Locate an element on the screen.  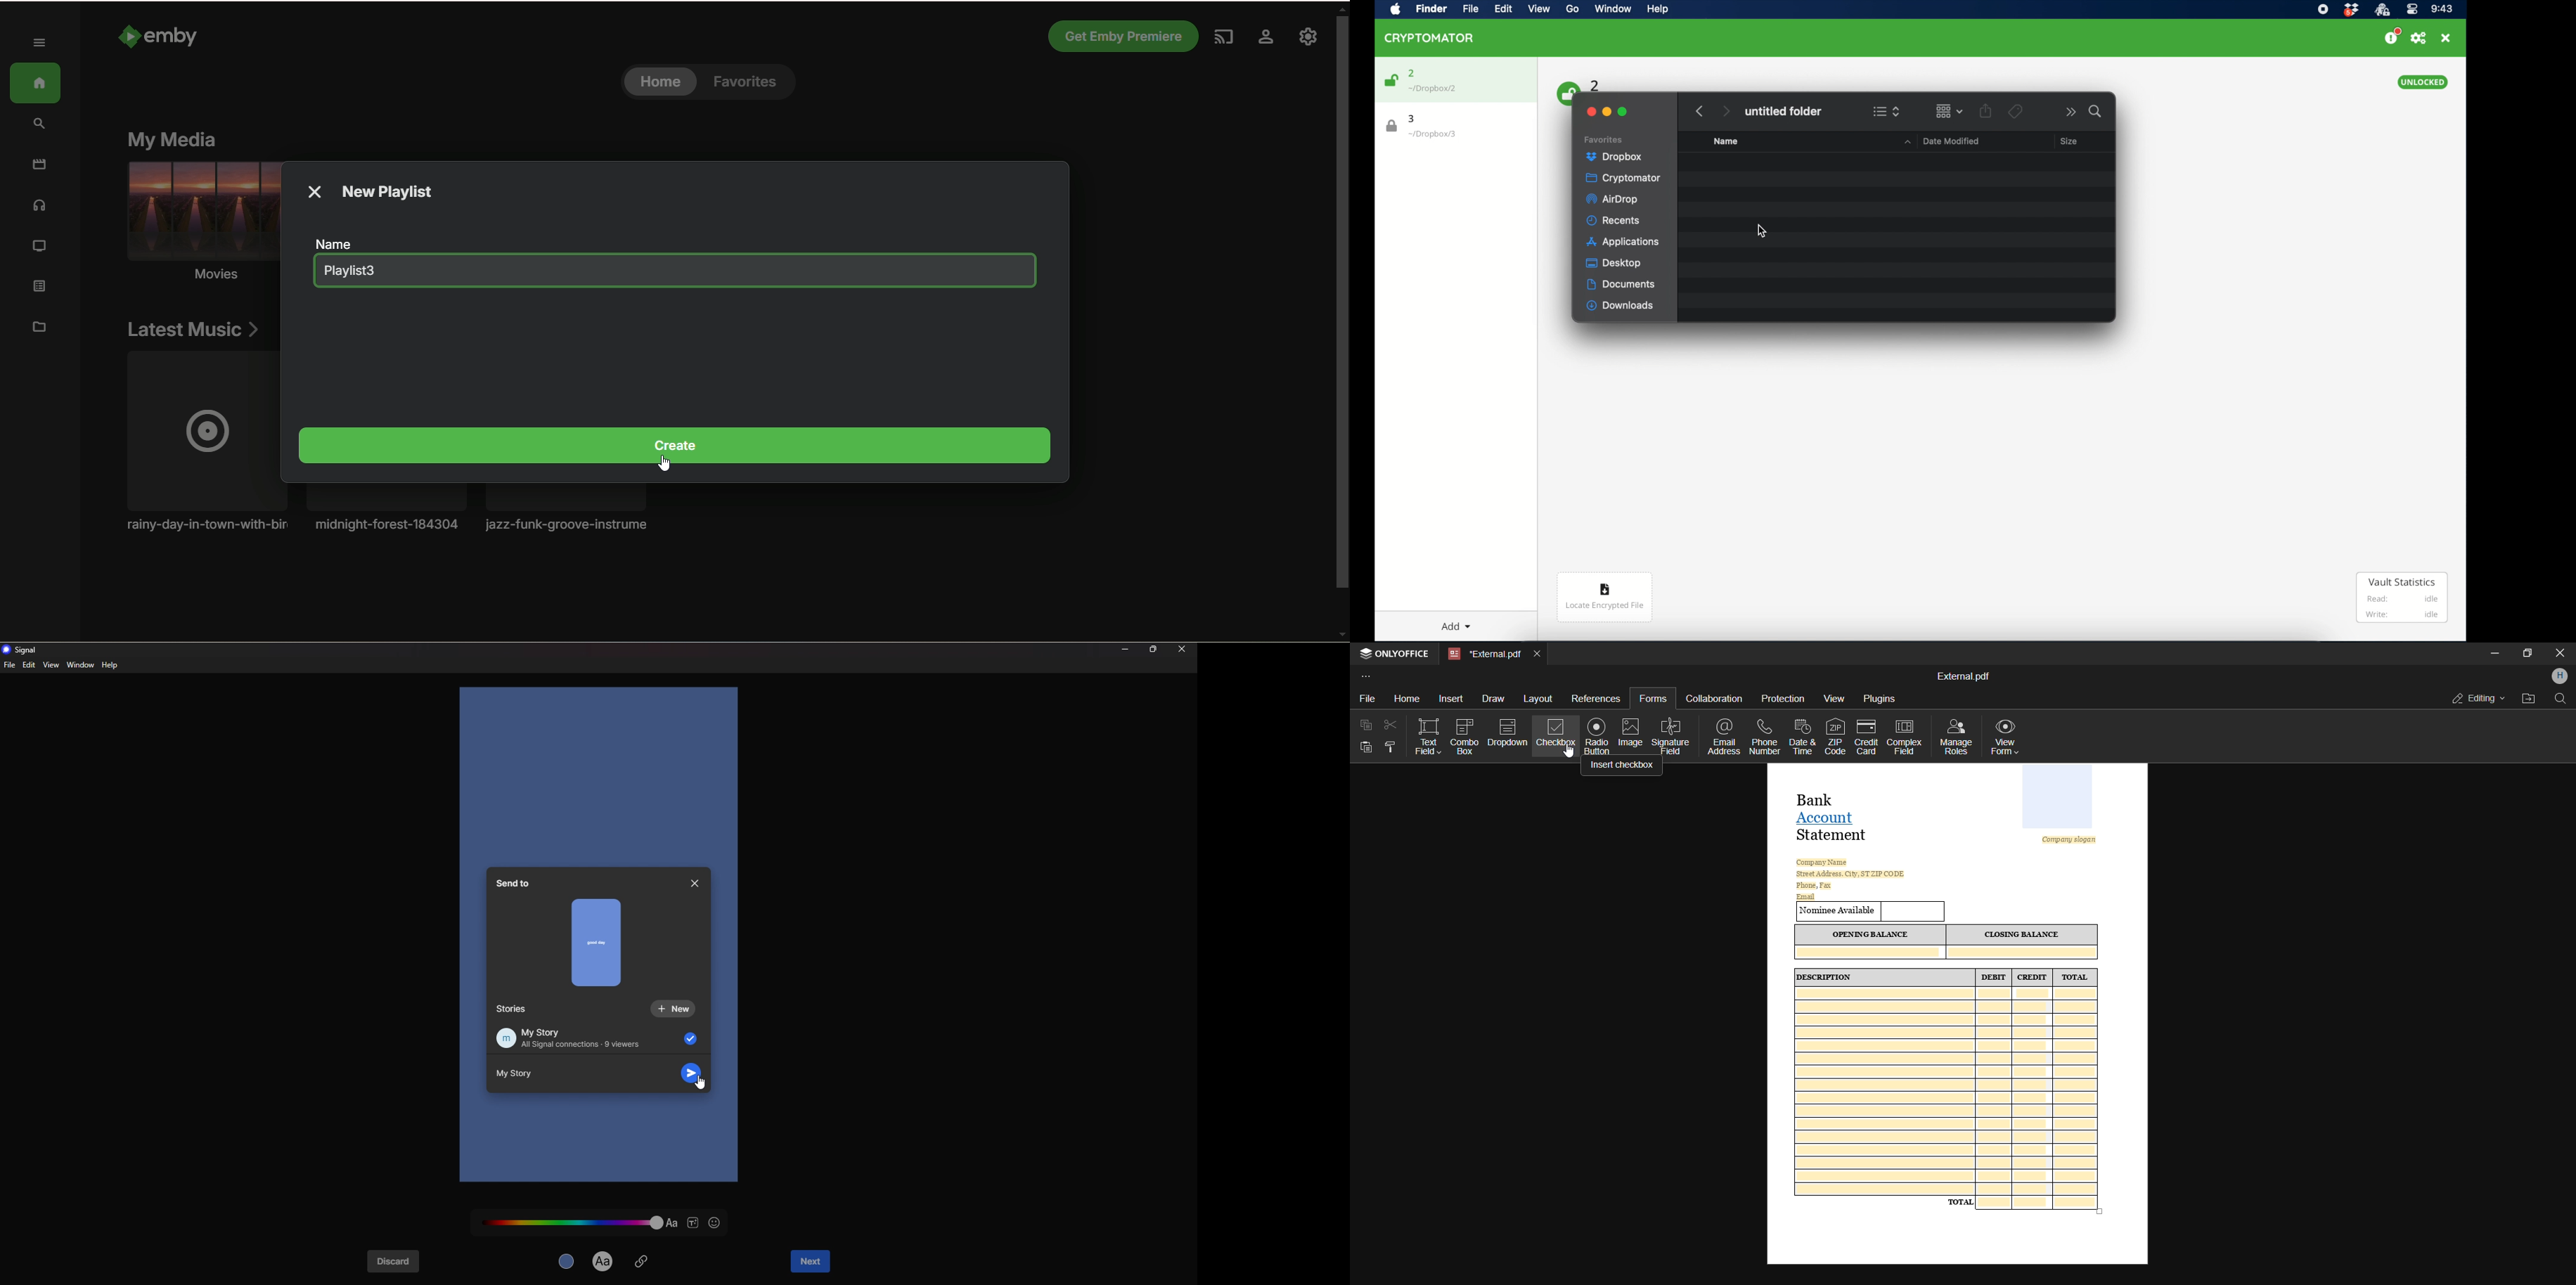
send to is located at coordinates (518, 883).